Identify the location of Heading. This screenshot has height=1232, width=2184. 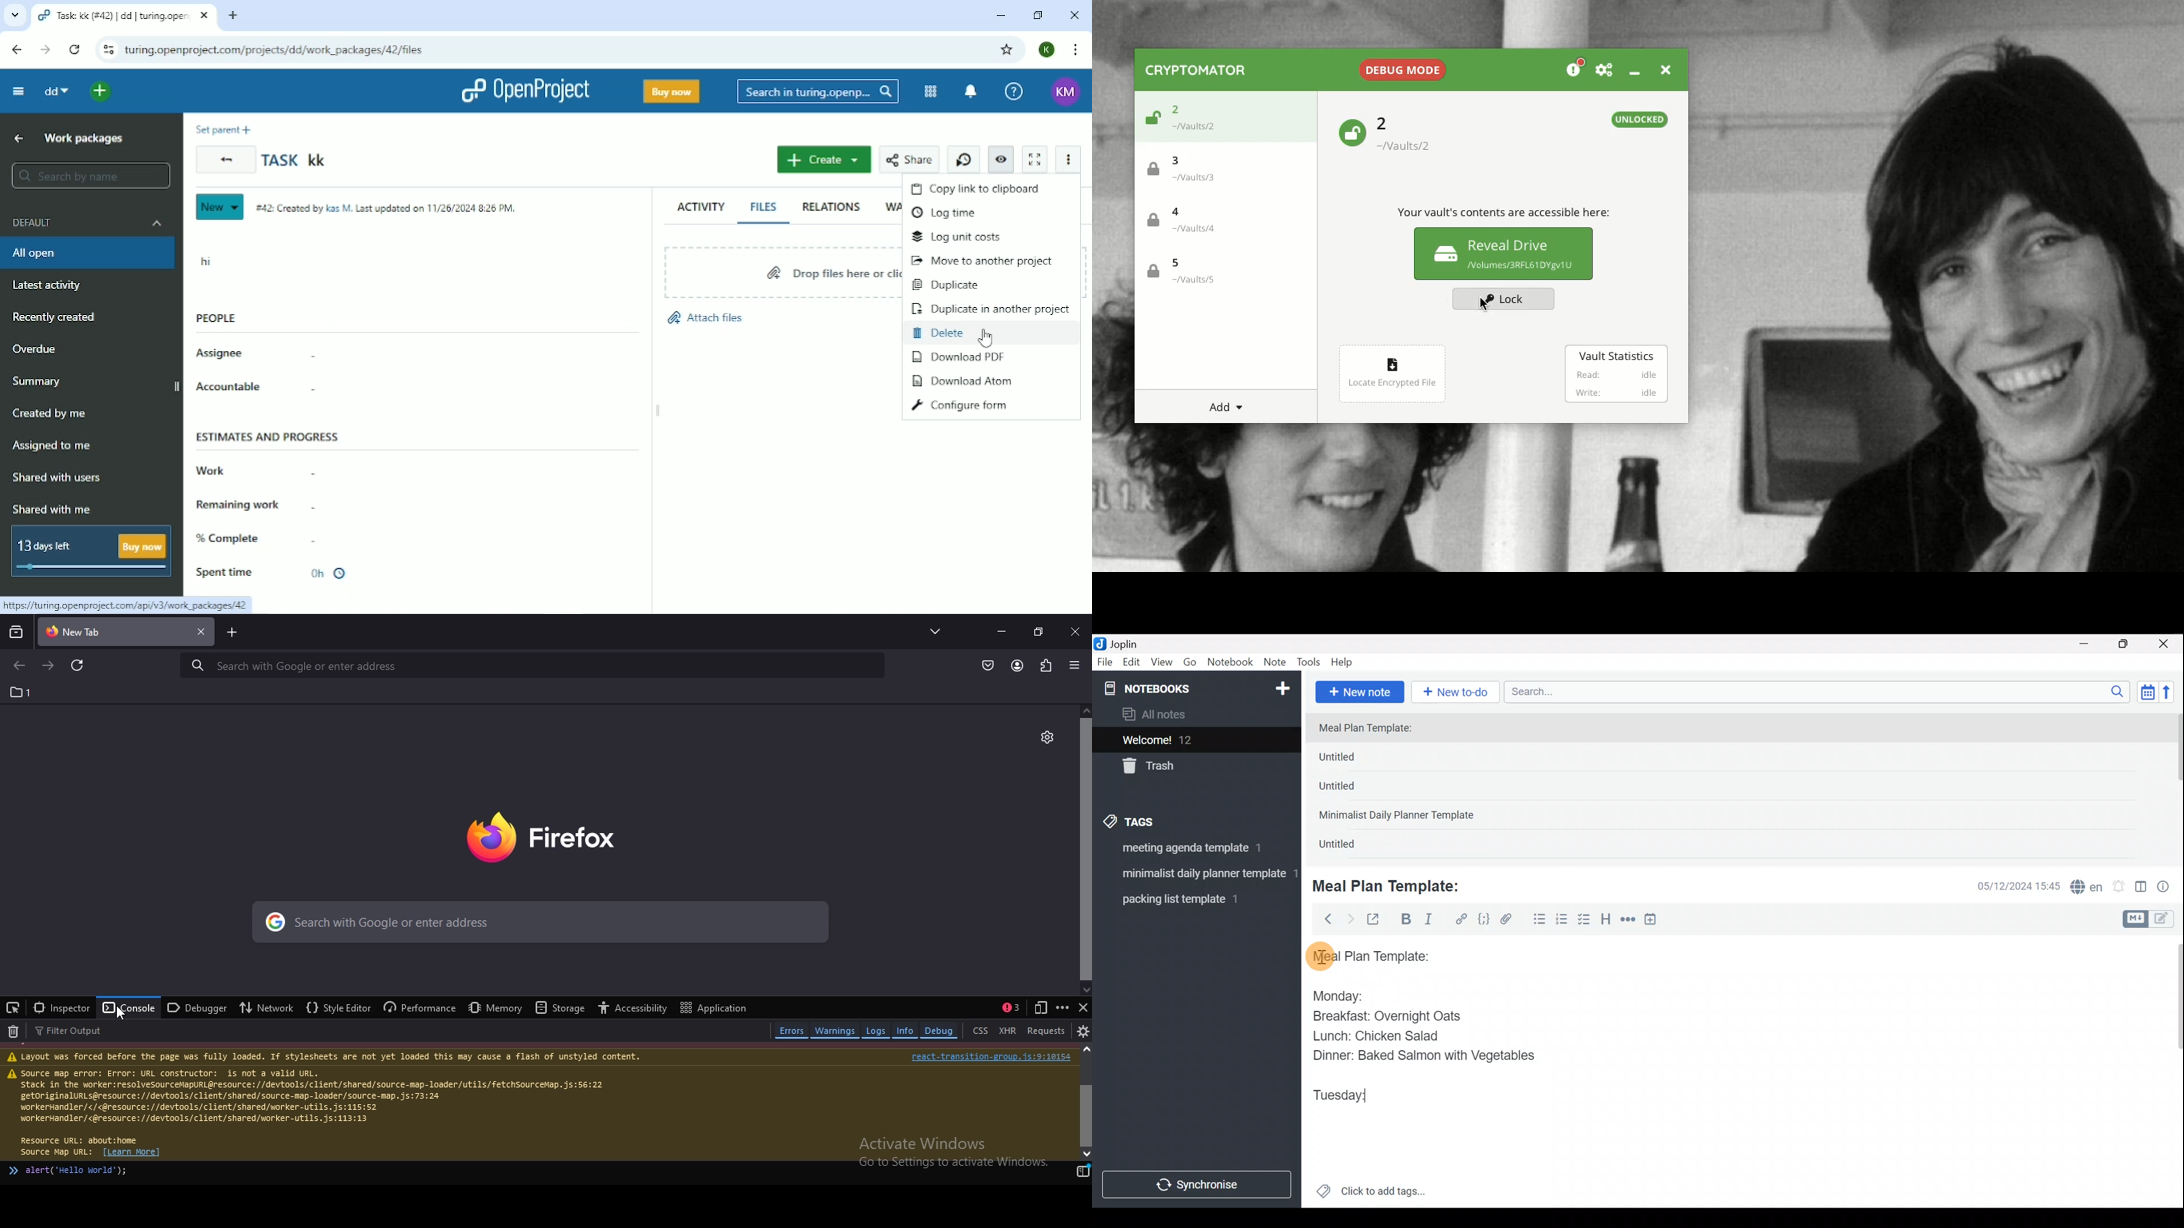
(1607, 921).